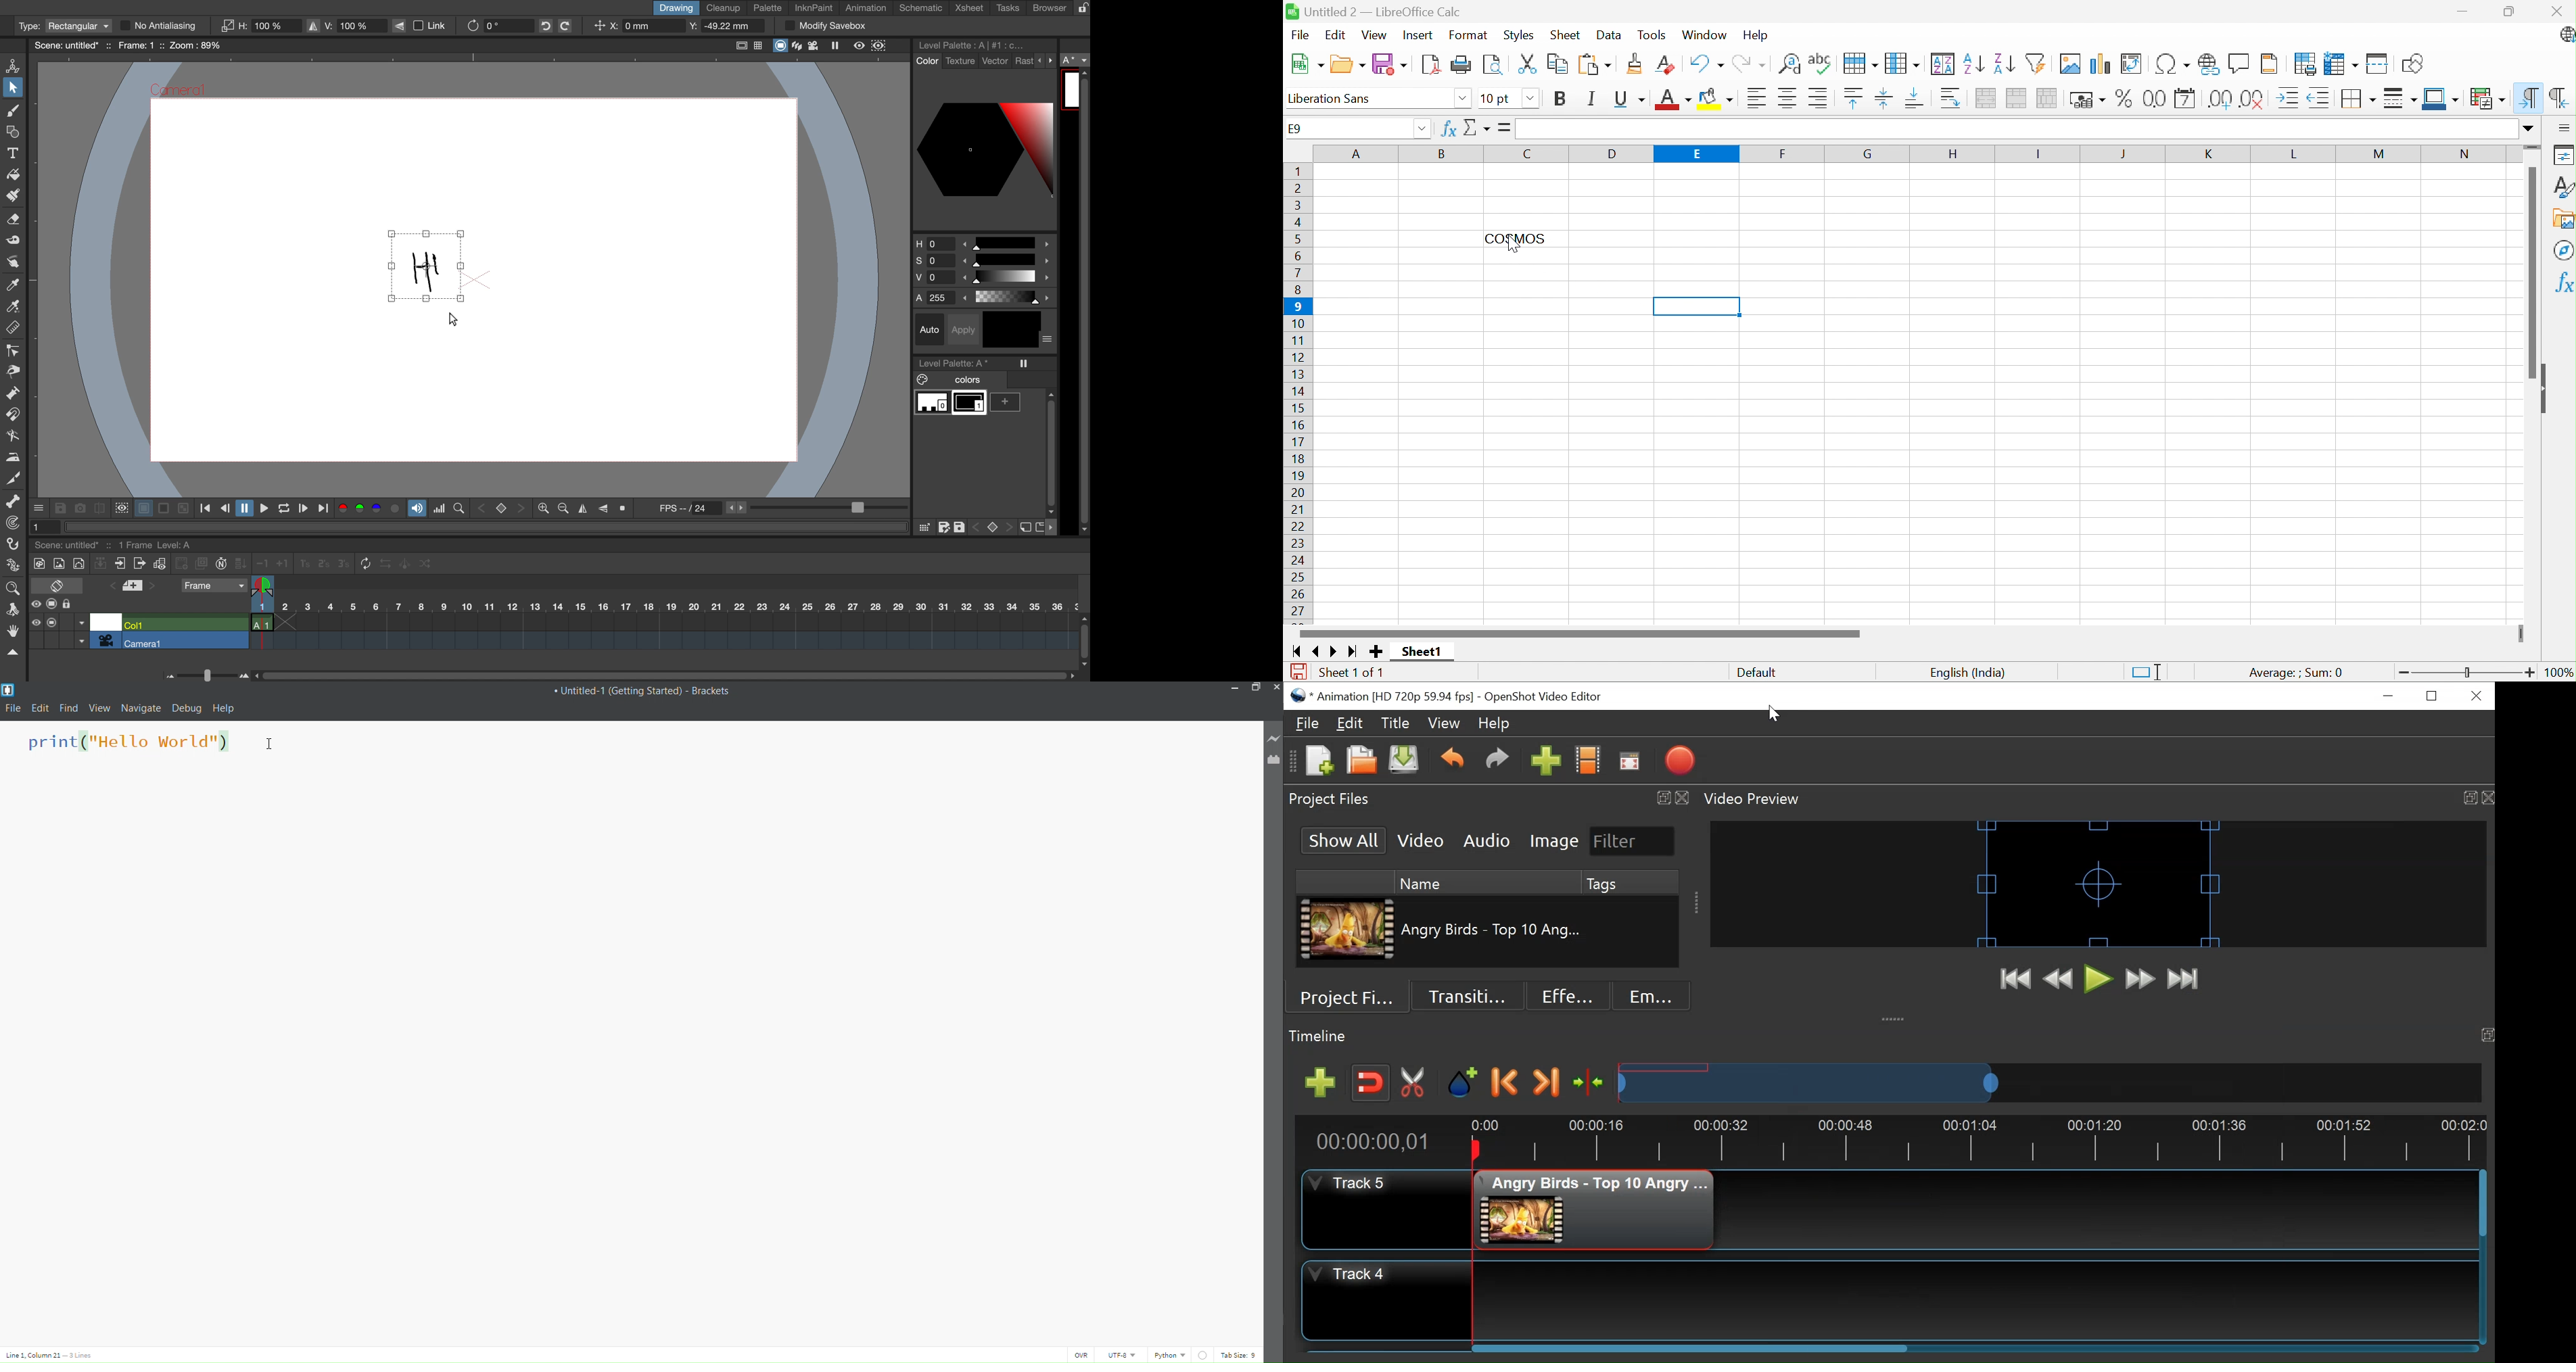 The width and height of the screenshot is (2576, 1372). Describe the element at coordinates (1420, 652) in the screenshot. I see `Sheet1` at that location.